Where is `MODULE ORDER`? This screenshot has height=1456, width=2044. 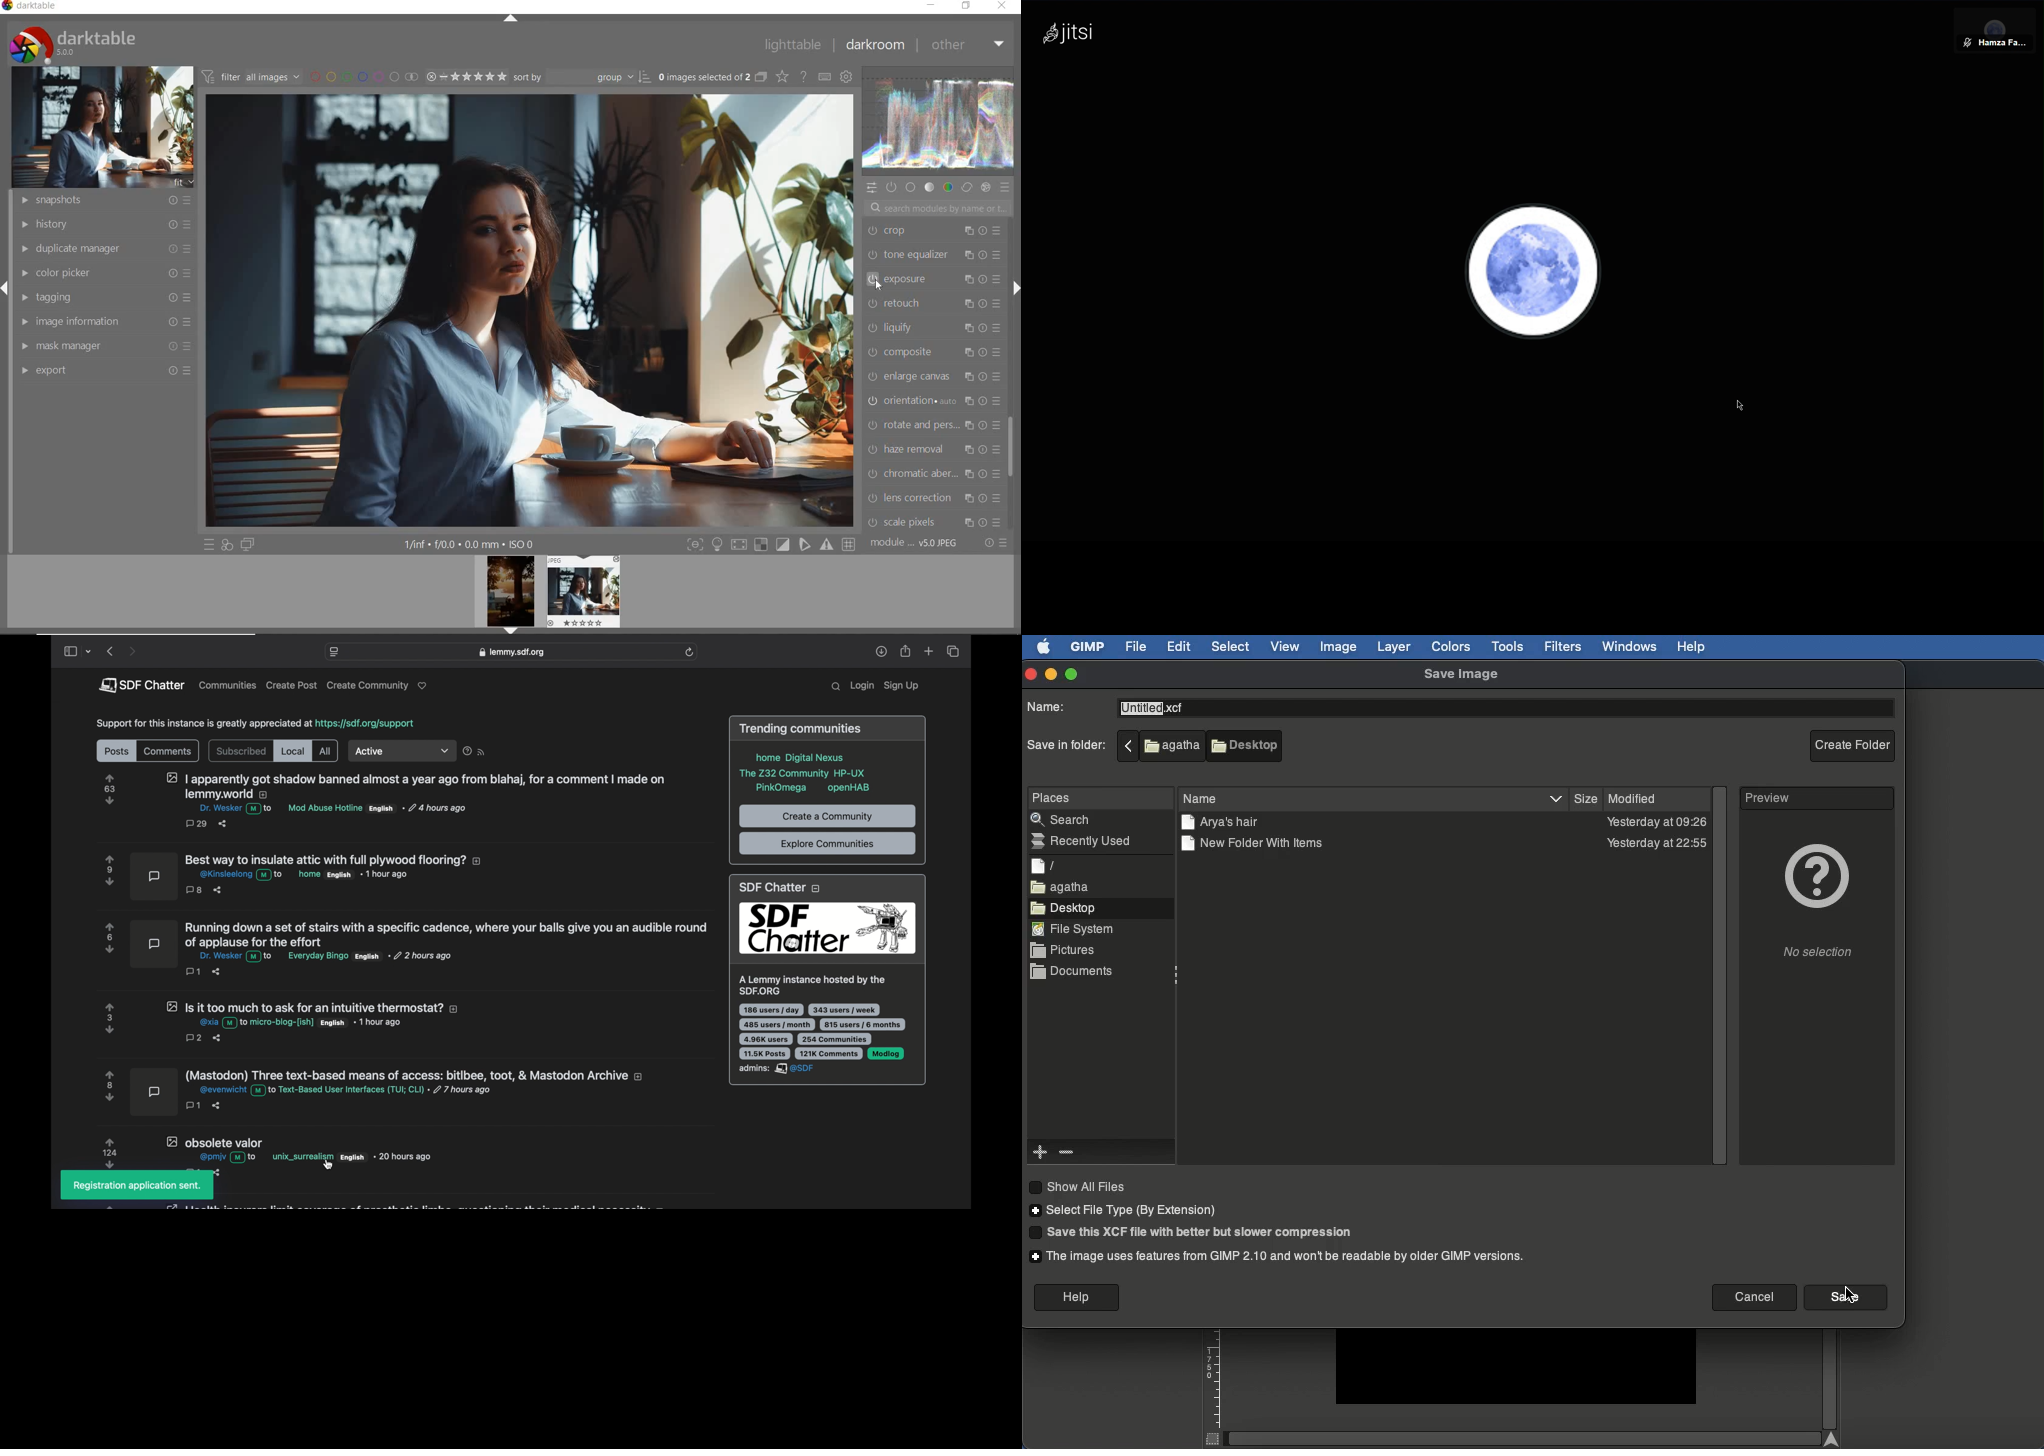
MODULE ORDER is located at coordinates (916, 544).